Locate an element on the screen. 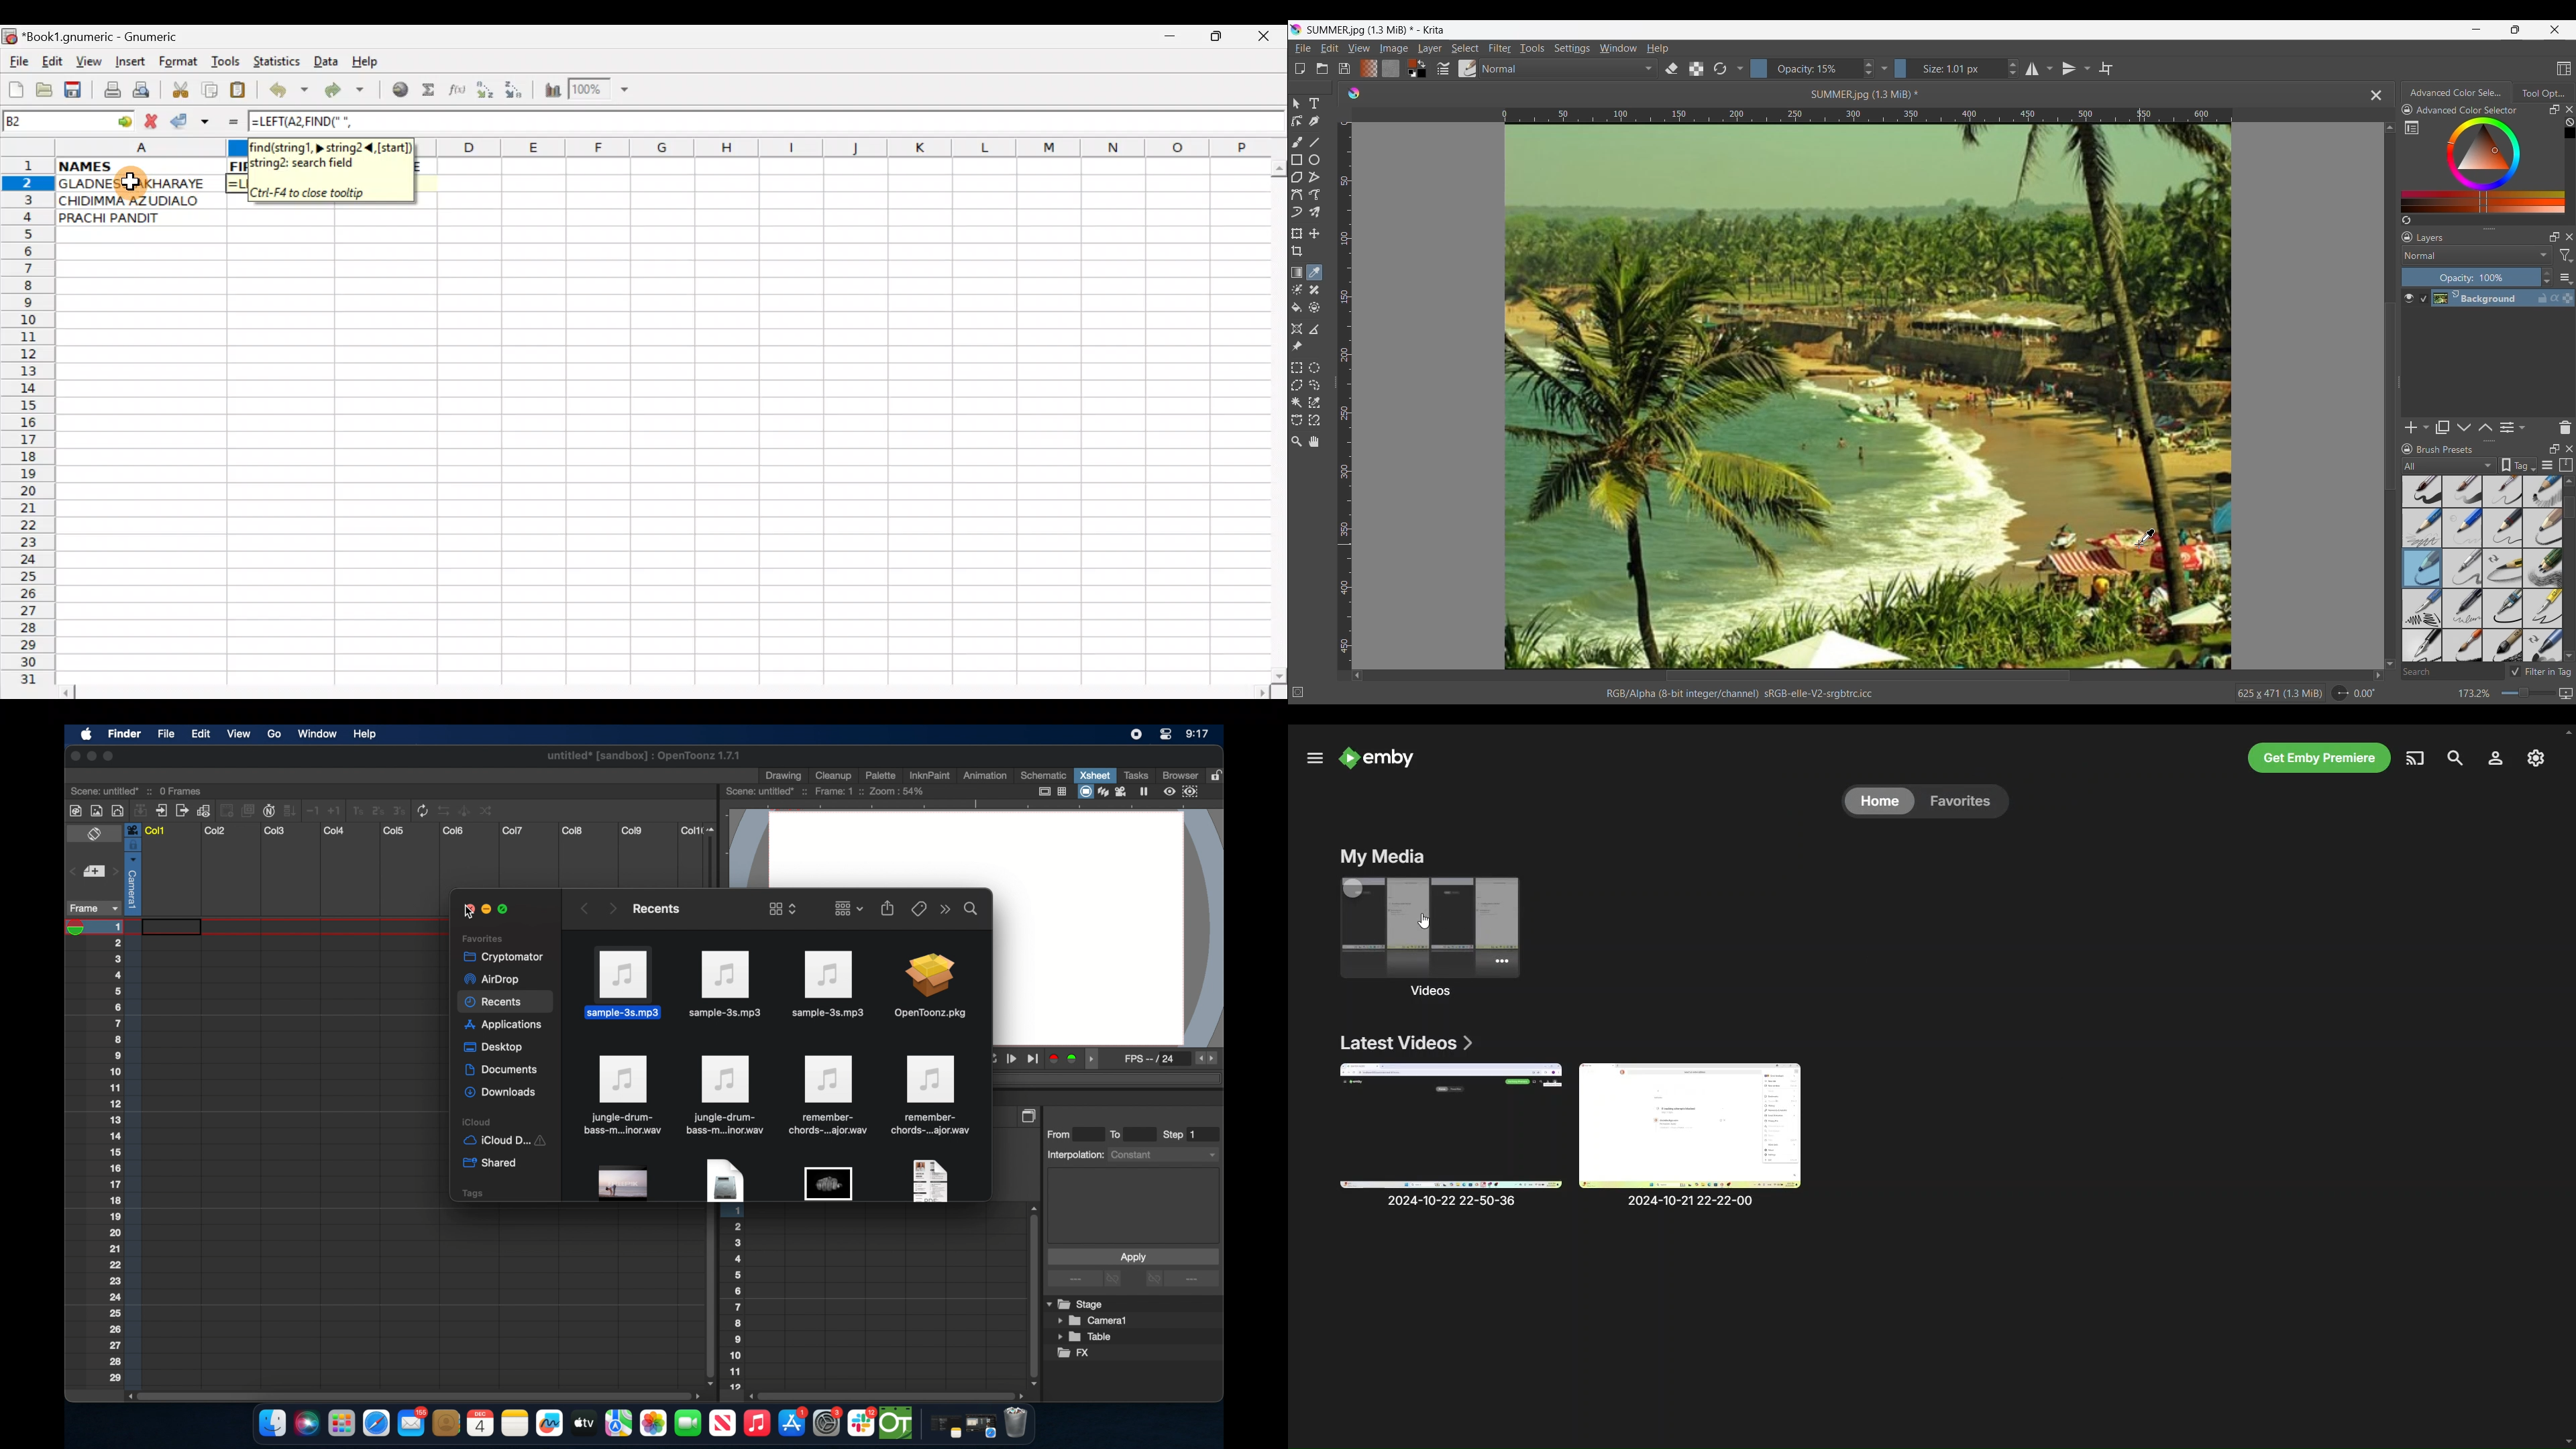  frame is located at coordinates (91, 908).